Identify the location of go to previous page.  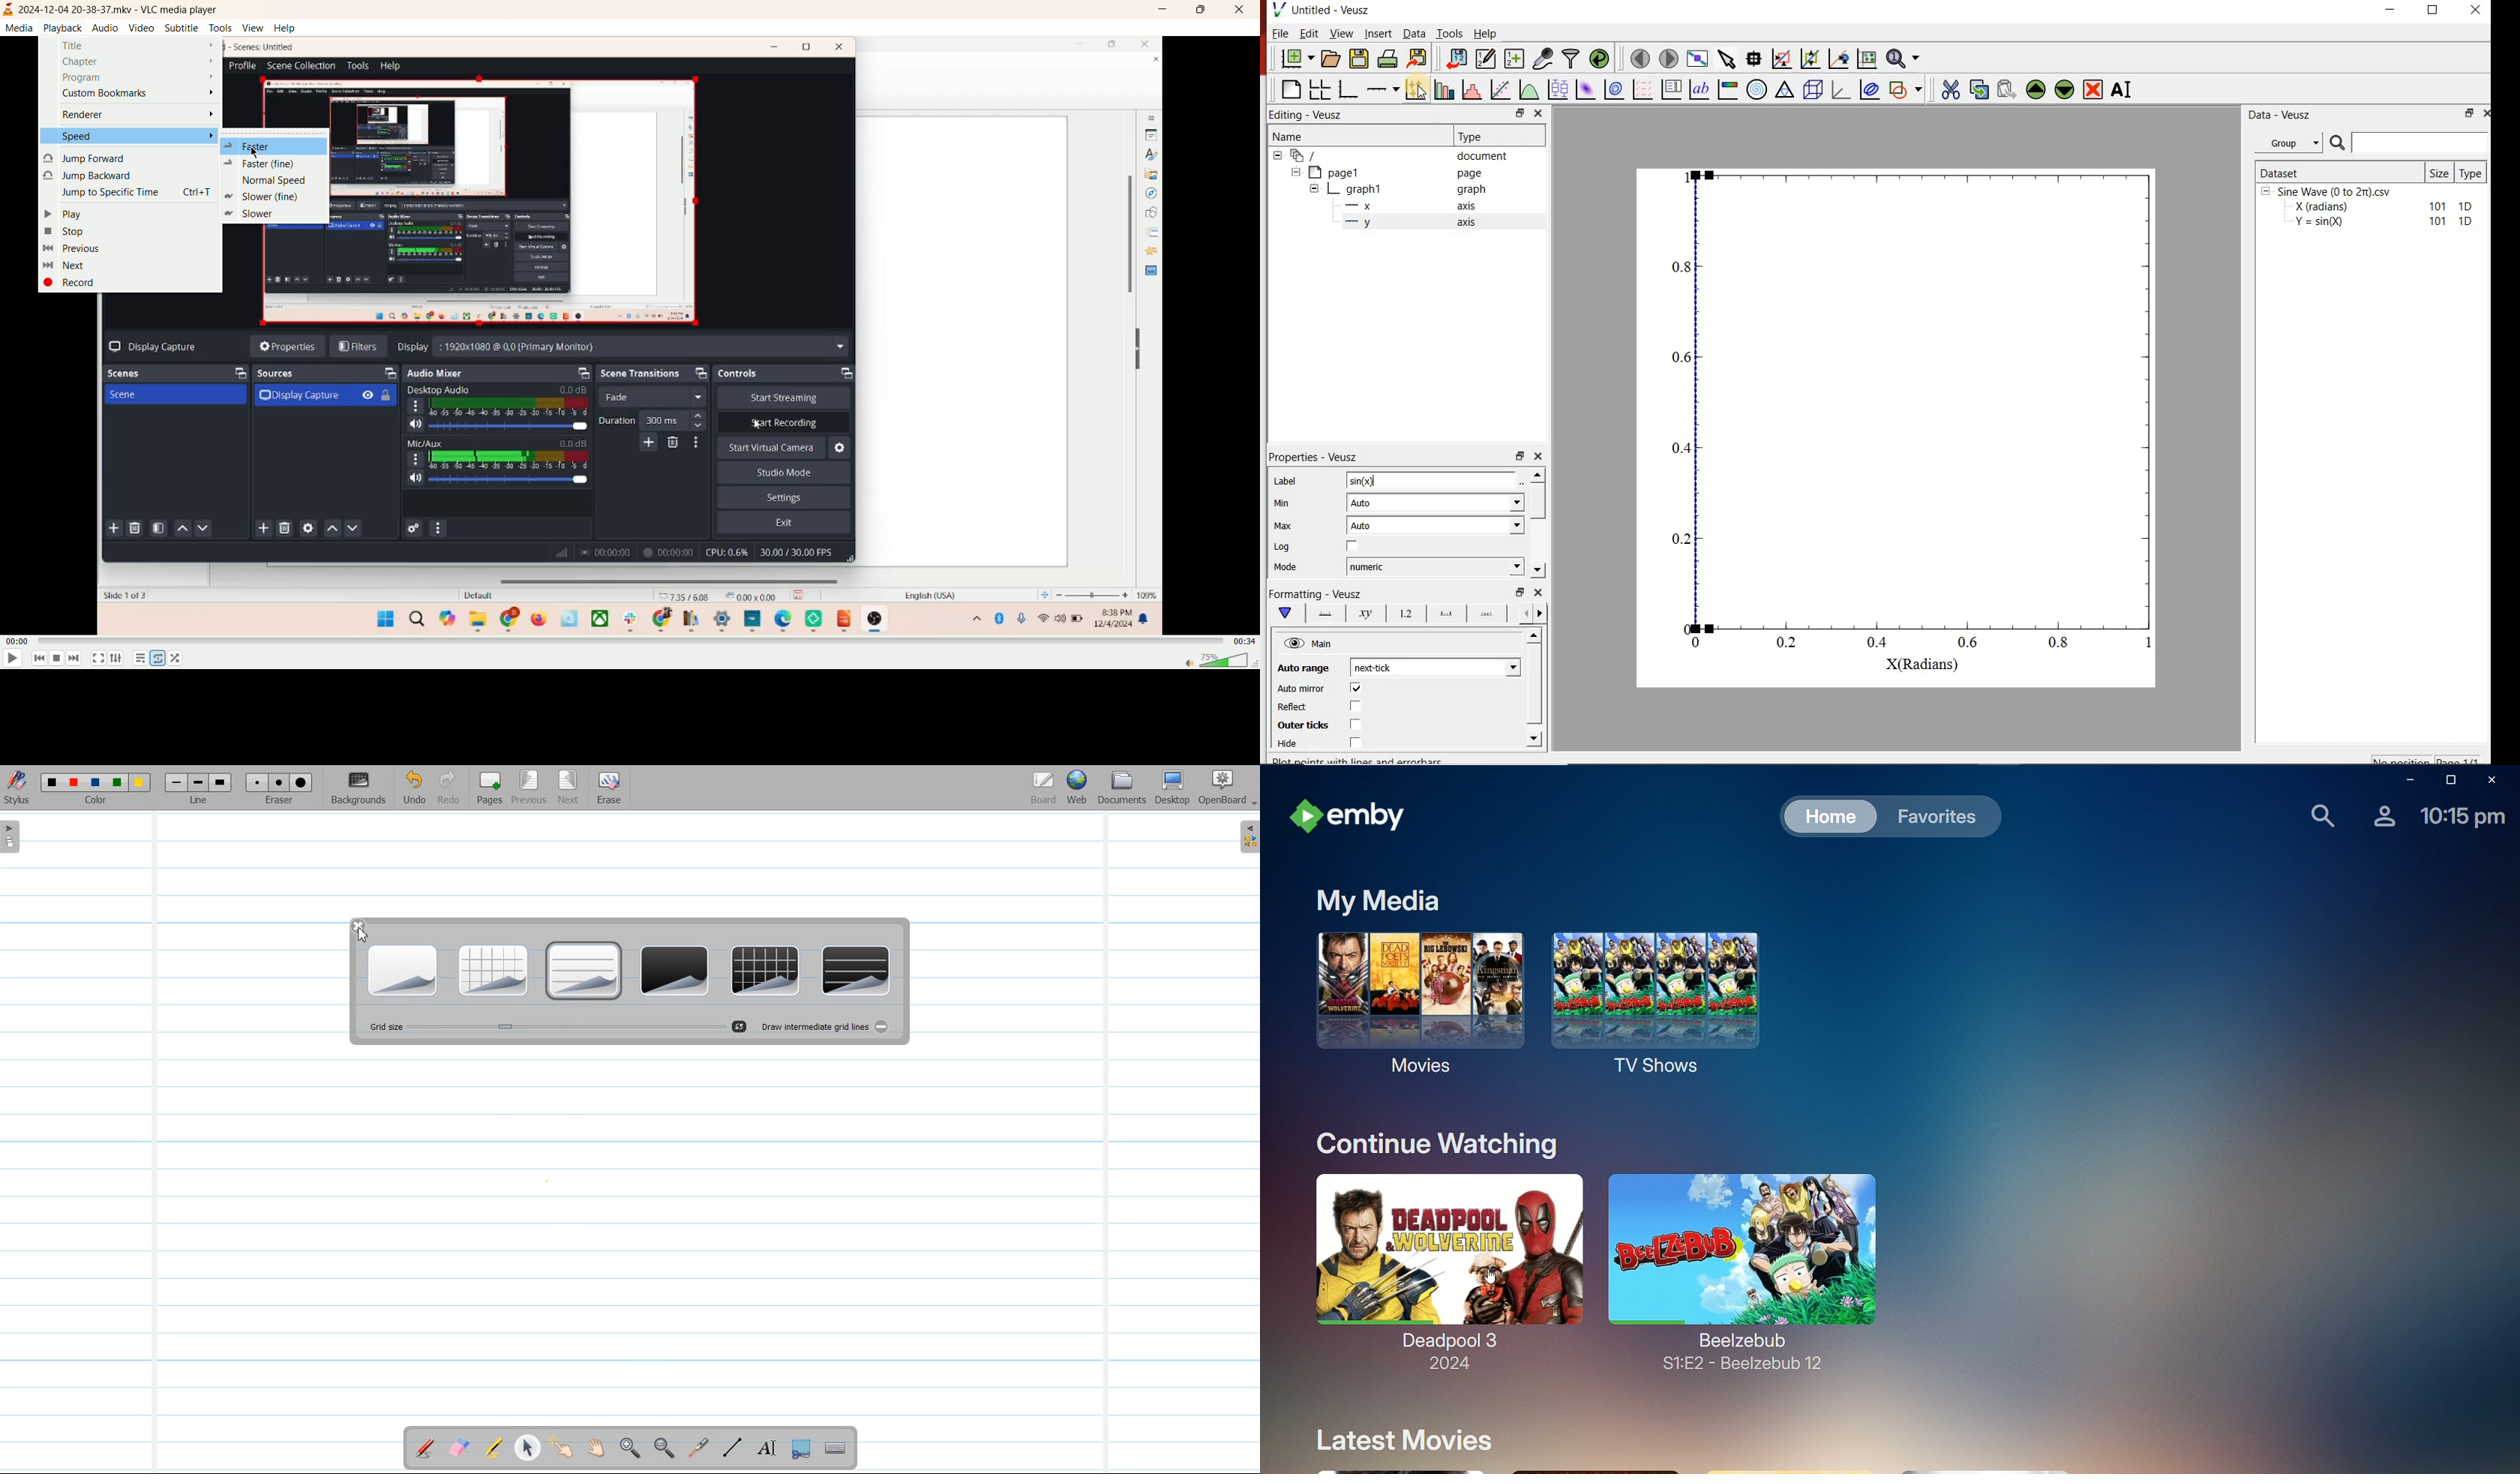
(1640, 58).